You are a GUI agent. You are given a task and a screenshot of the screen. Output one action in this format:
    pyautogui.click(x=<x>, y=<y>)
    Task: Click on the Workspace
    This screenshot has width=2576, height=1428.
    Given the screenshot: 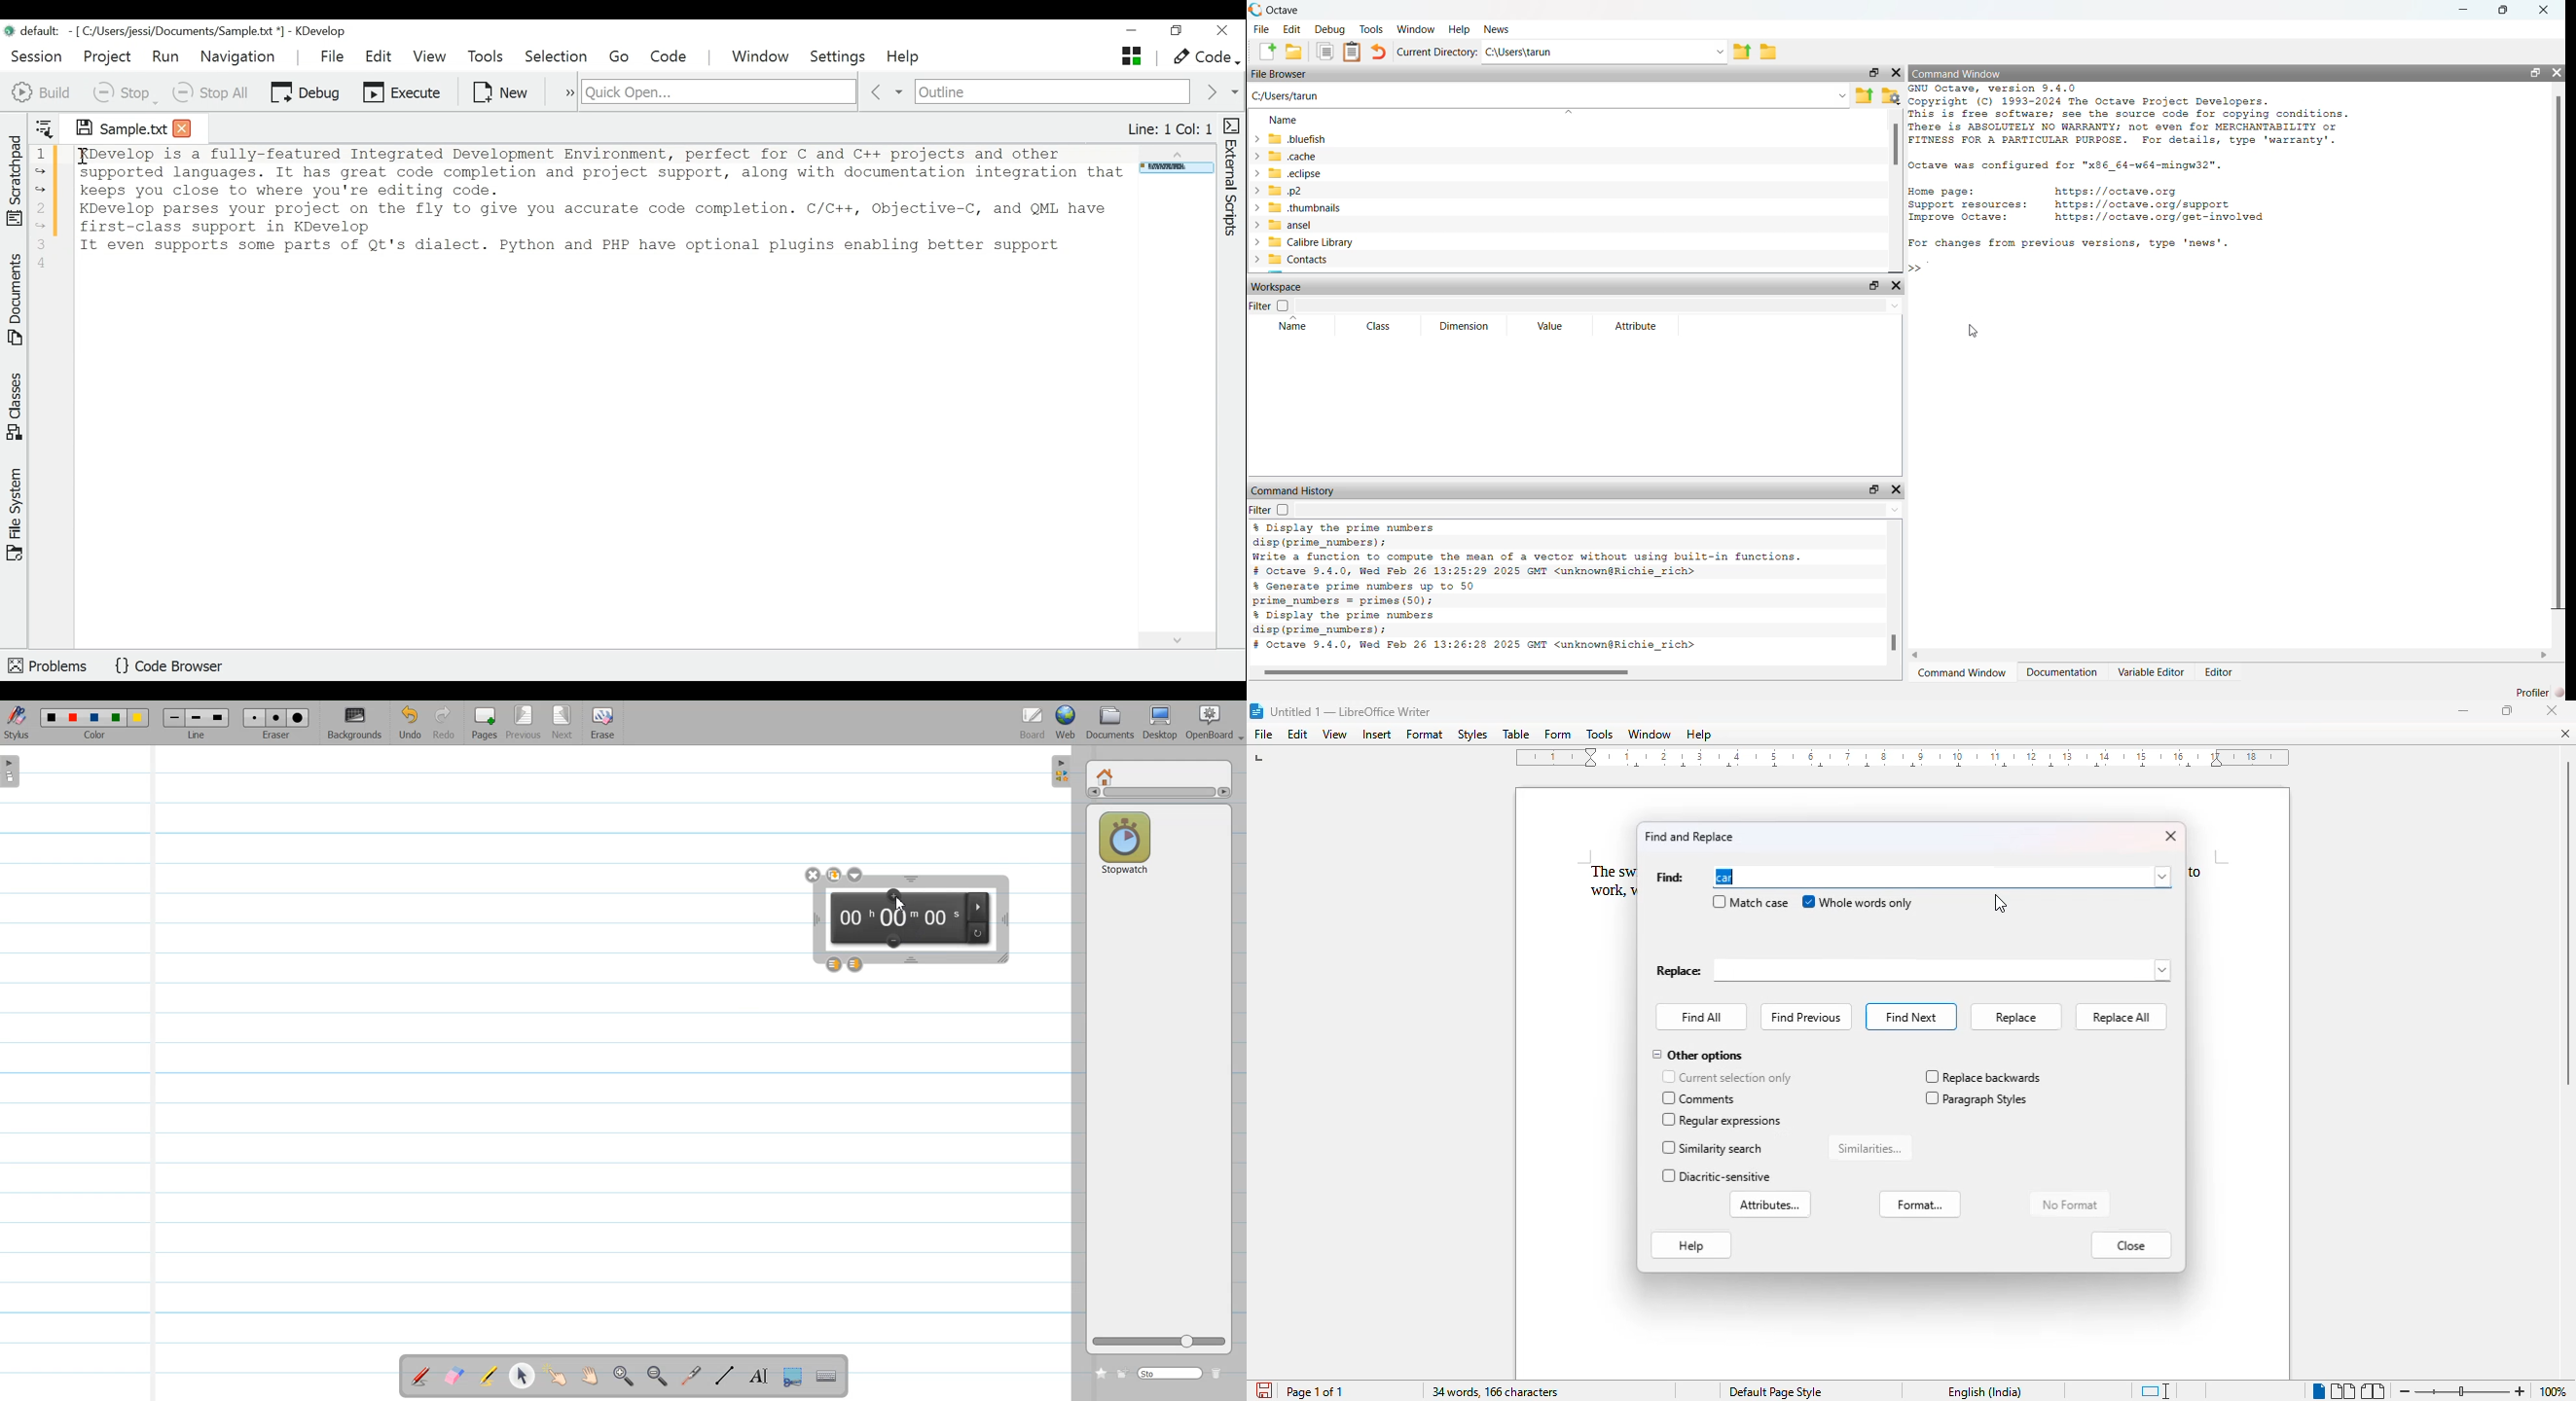 What is the action you would take?
    pyautogui.click(x=1278, y=286)
    